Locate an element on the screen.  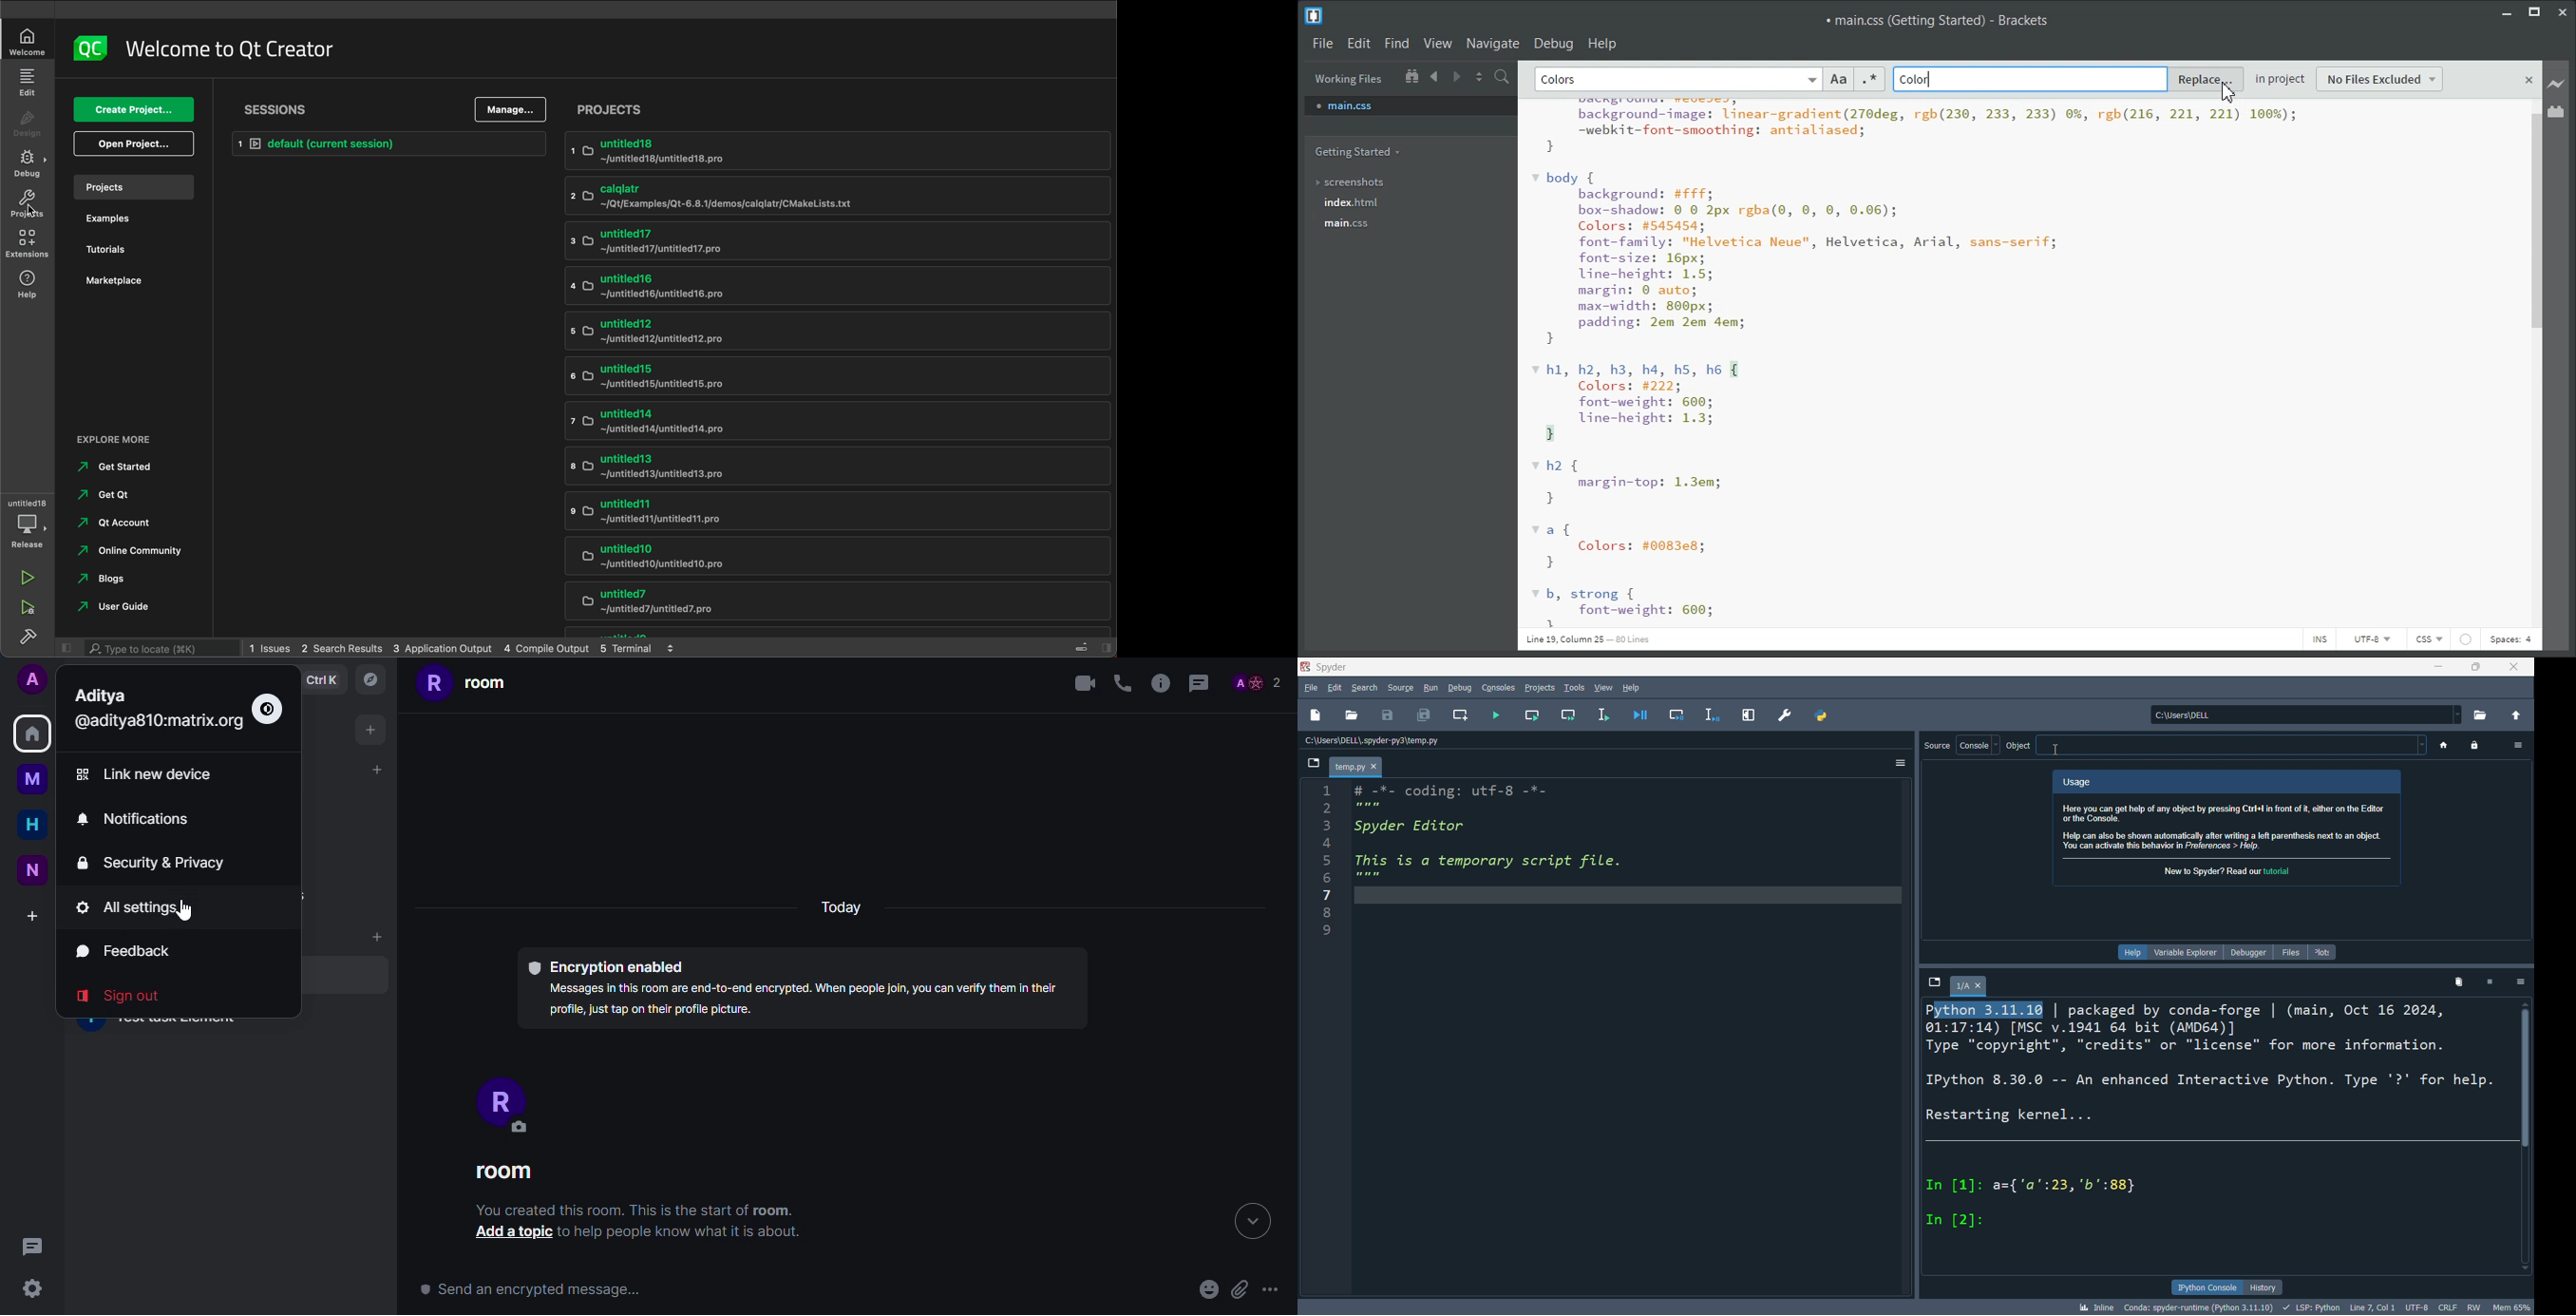
Working Files is located at coordinates (1349, 79).